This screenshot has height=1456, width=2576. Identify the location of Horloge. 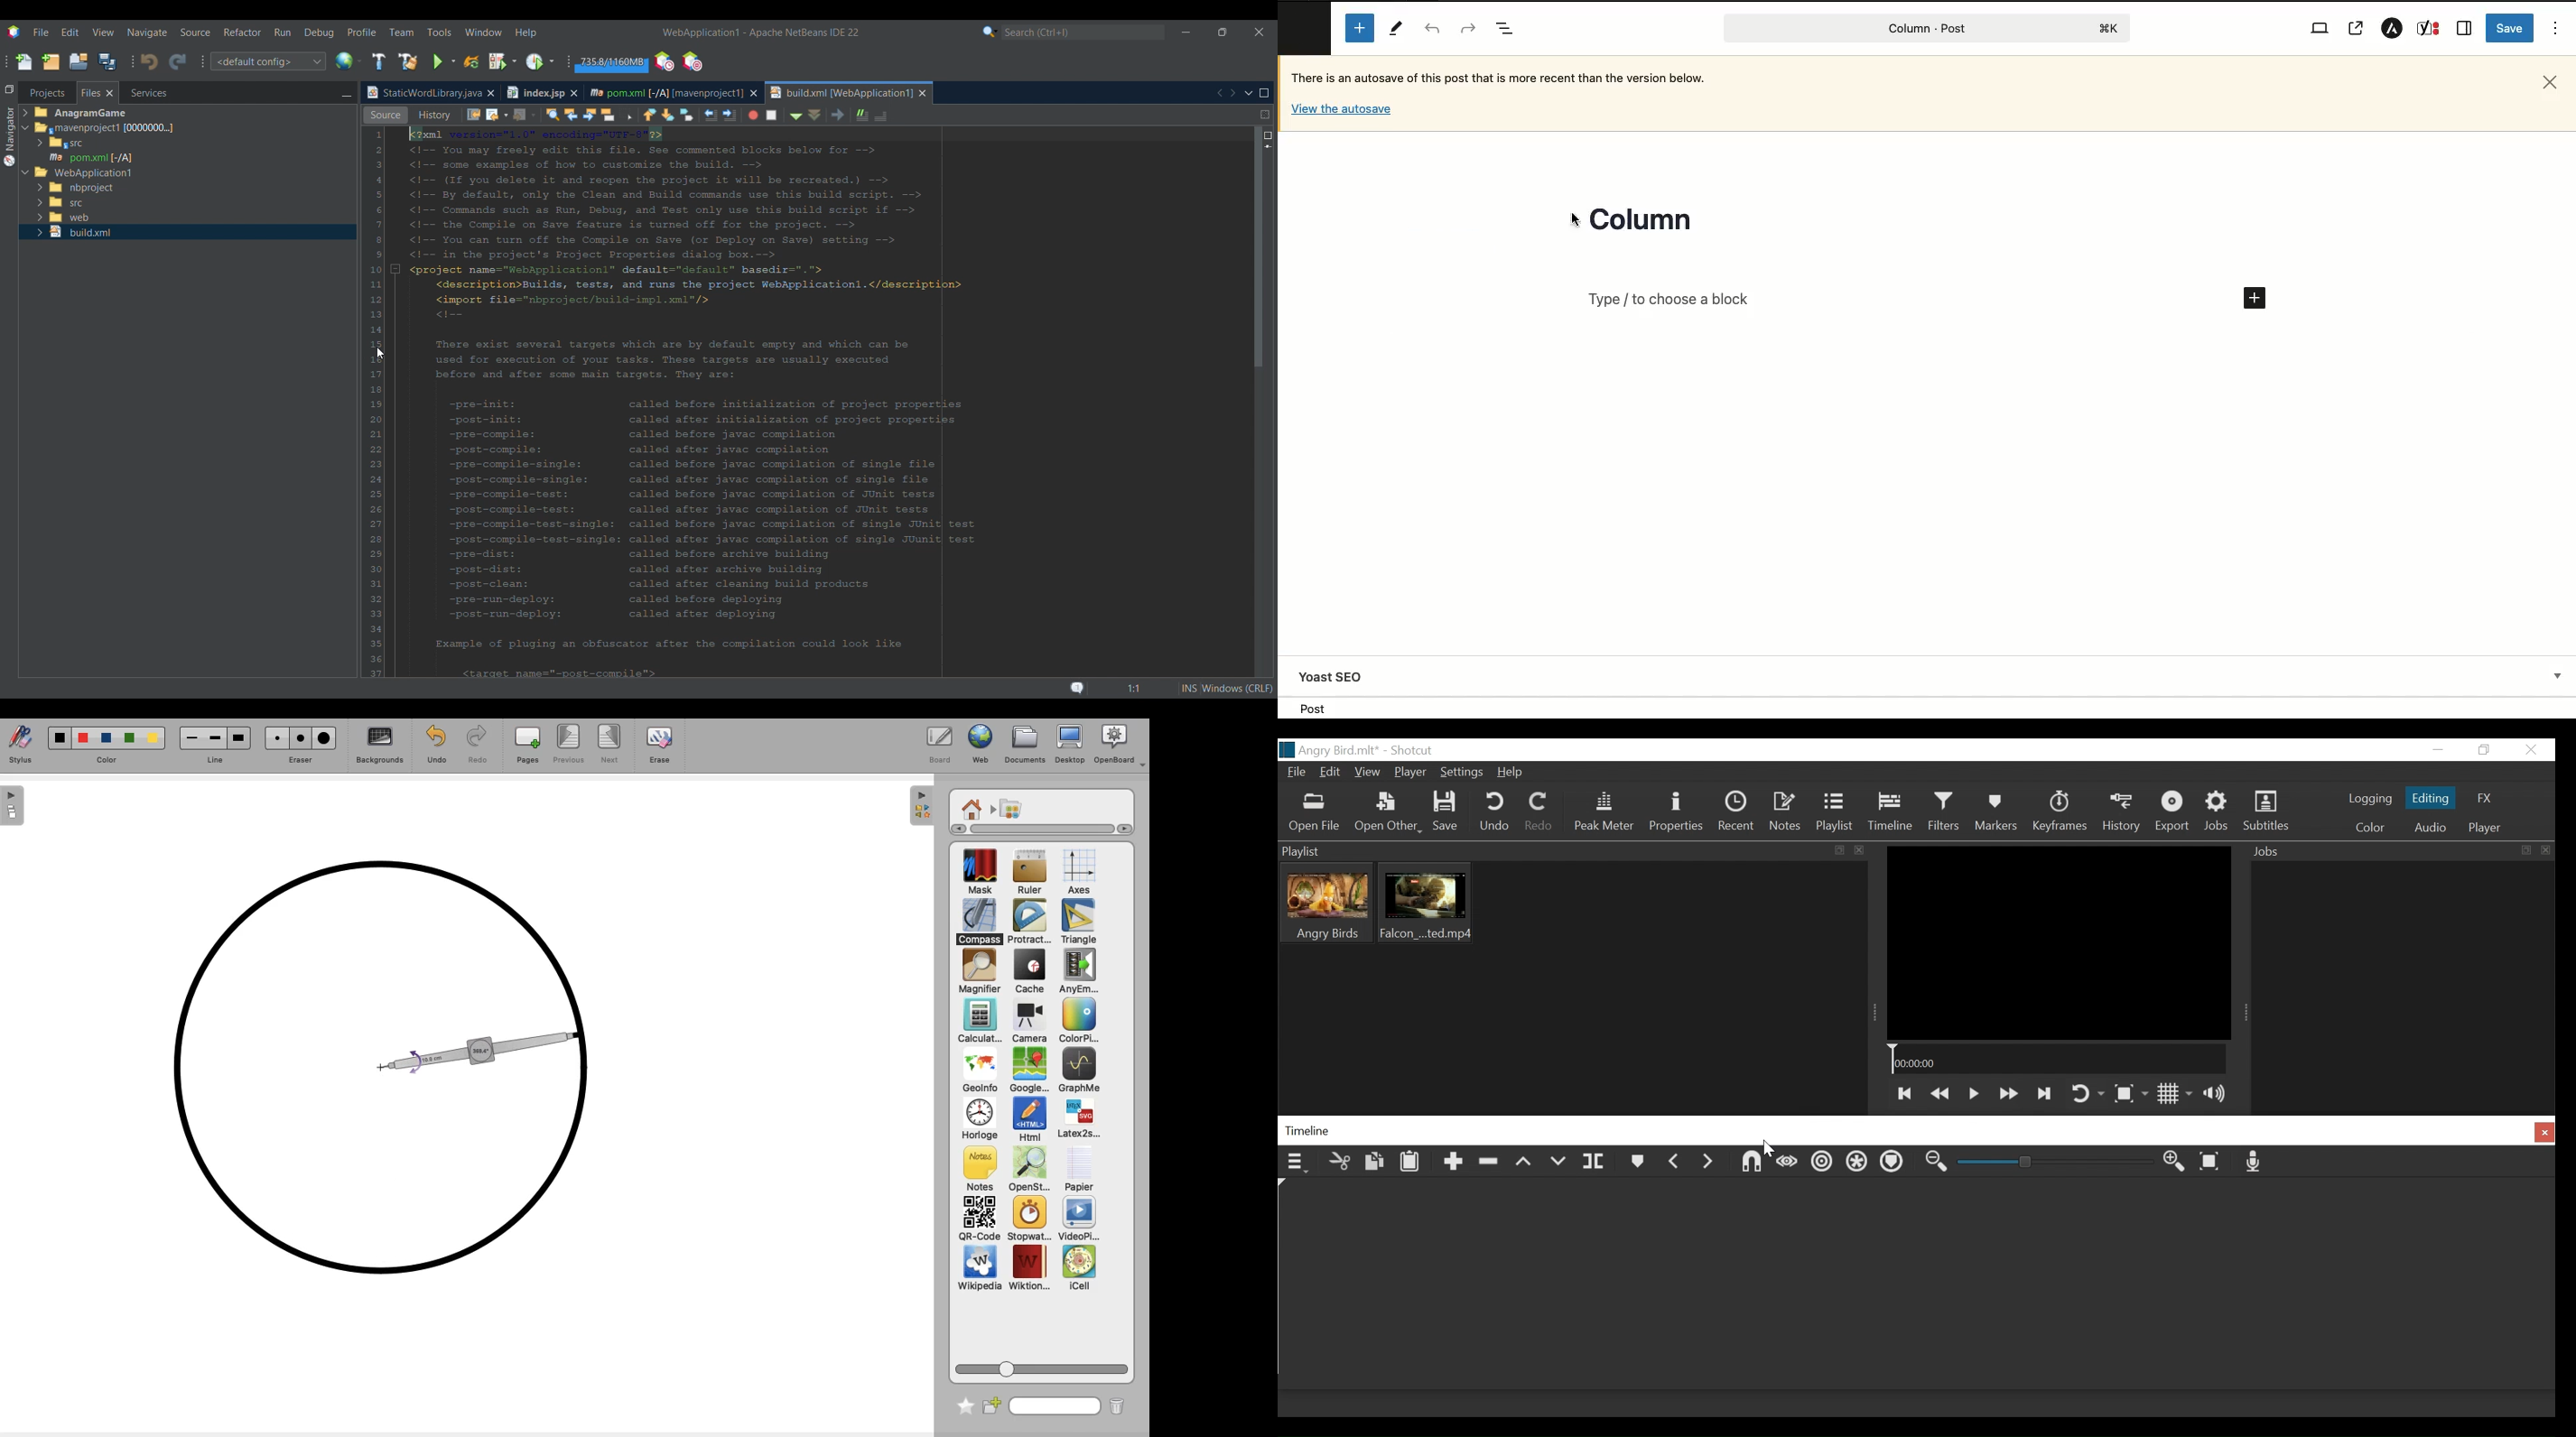
(979, 1120).